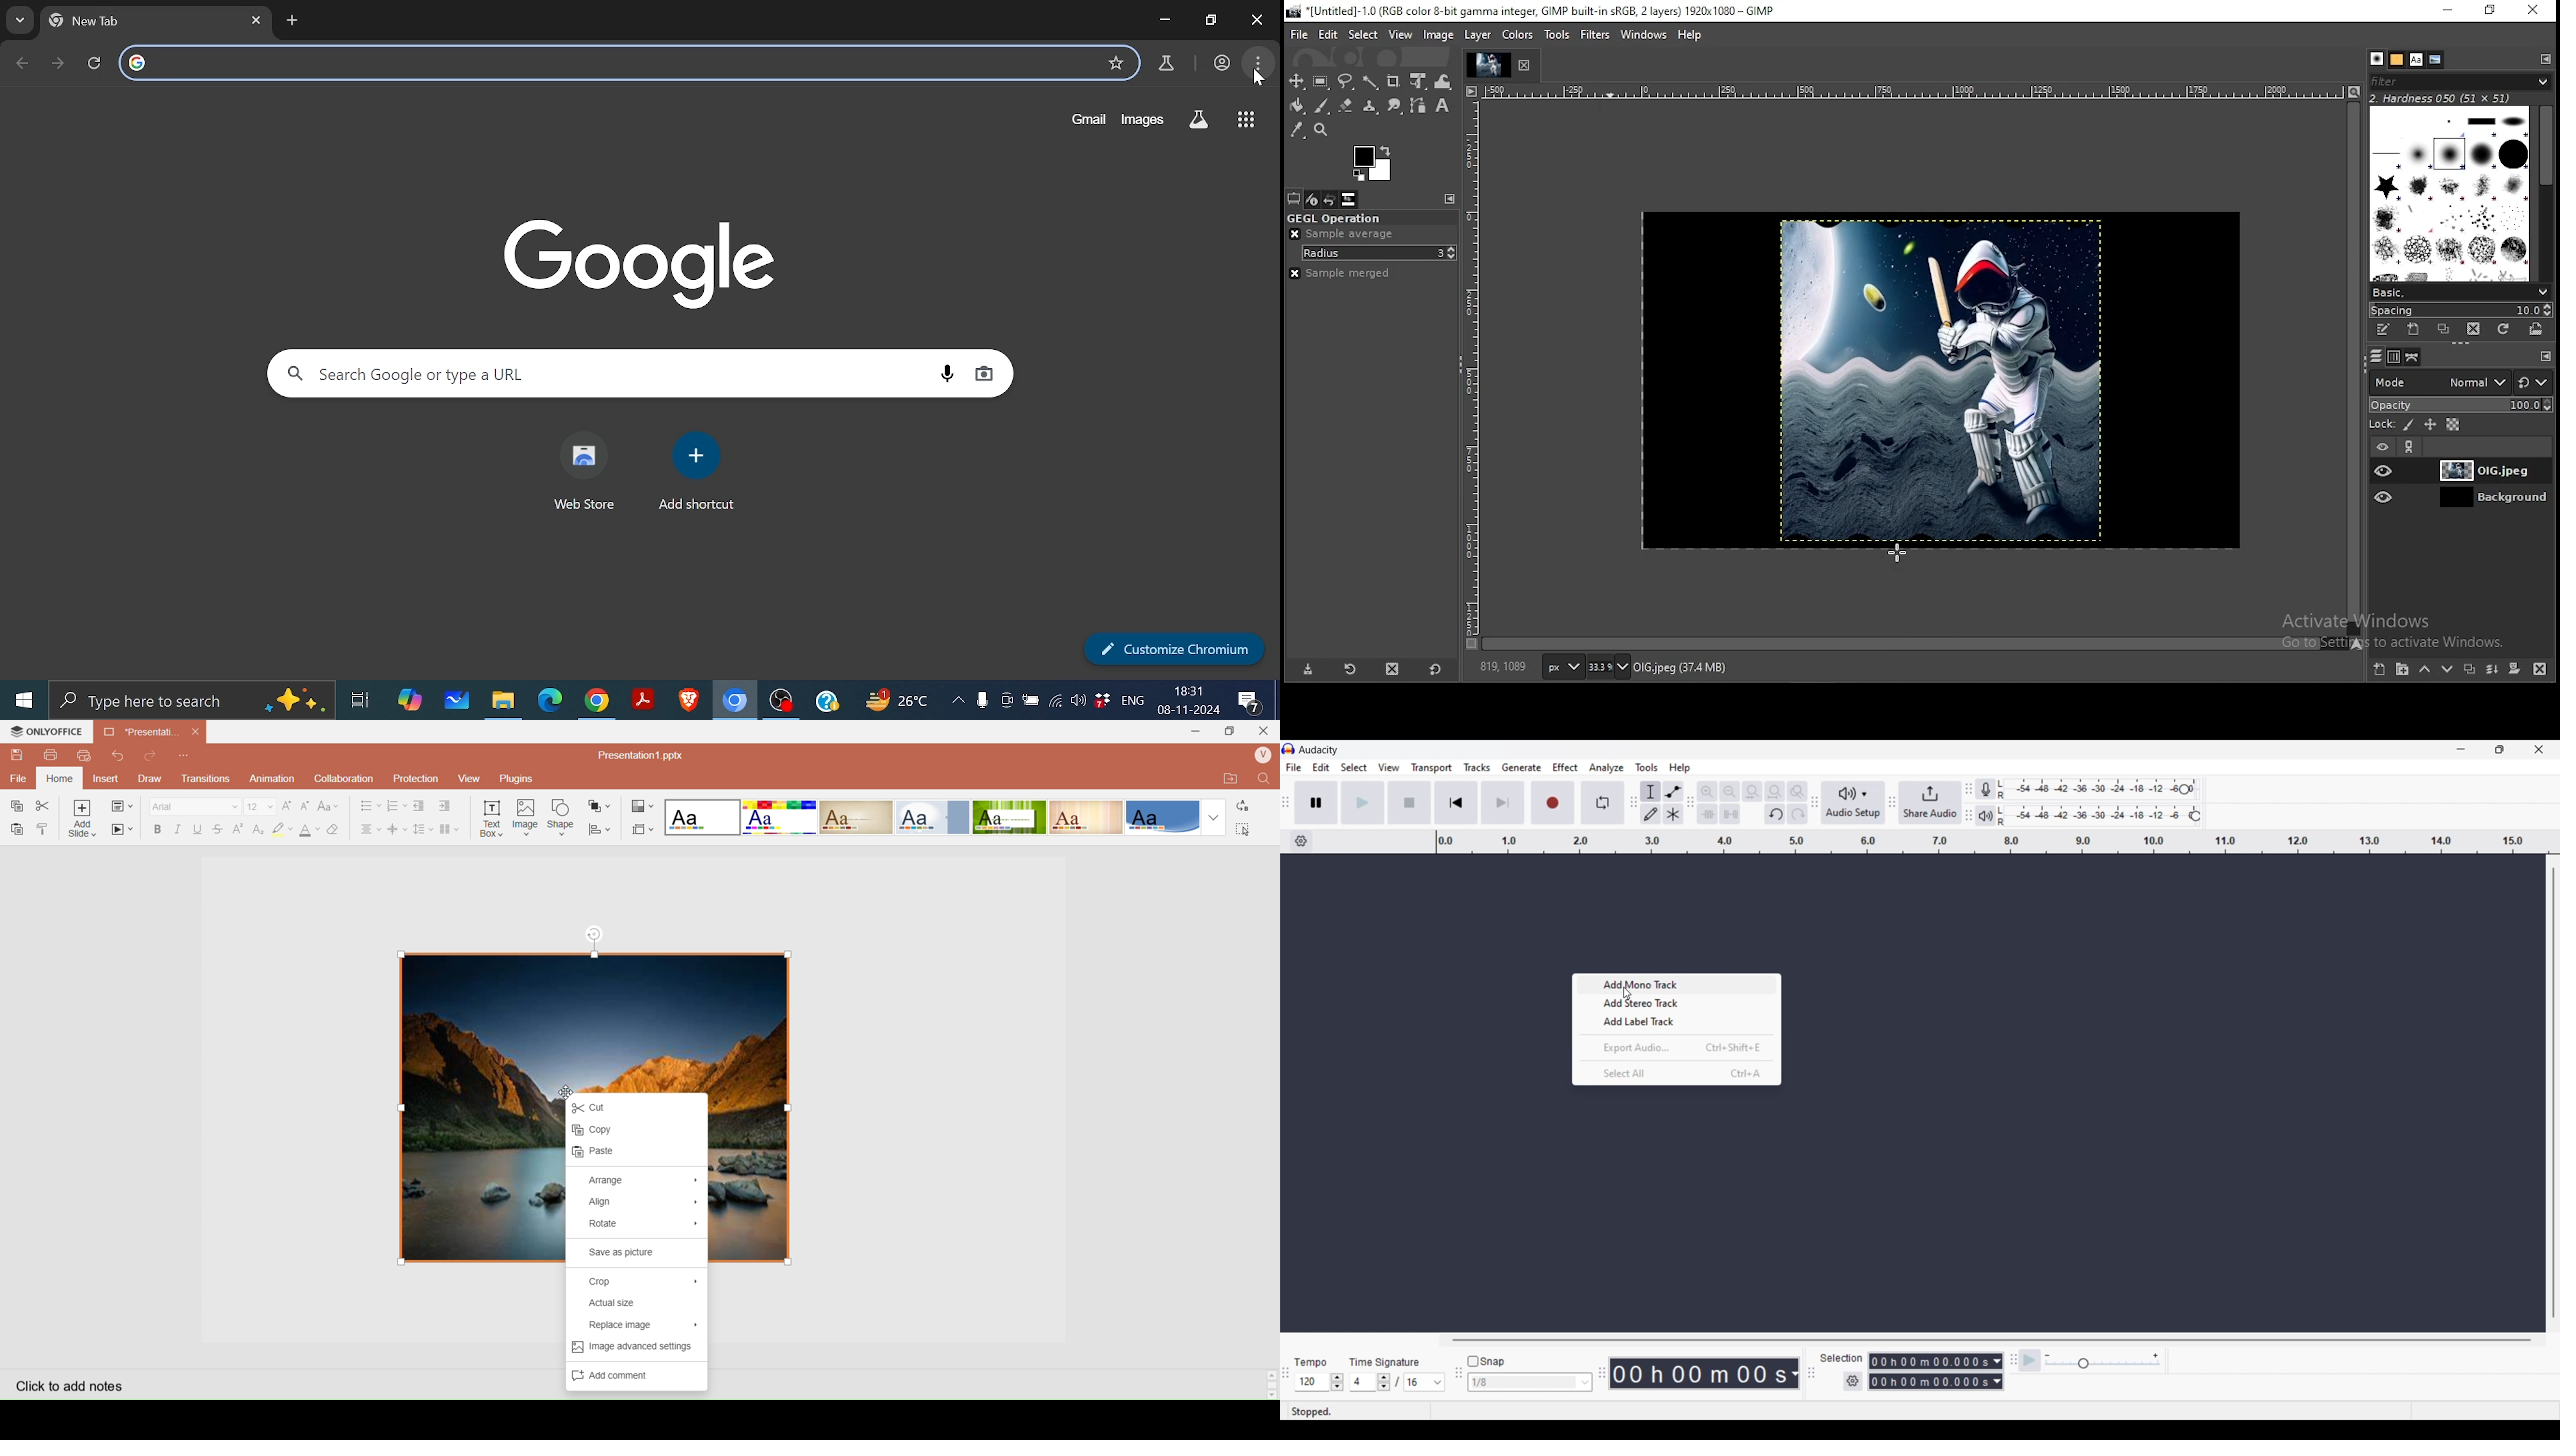 This screenshot has height=1456, width=2576. Describe the element at coordinates (1477, 767) in the screenshot. I see `Tracks menu` at that location.